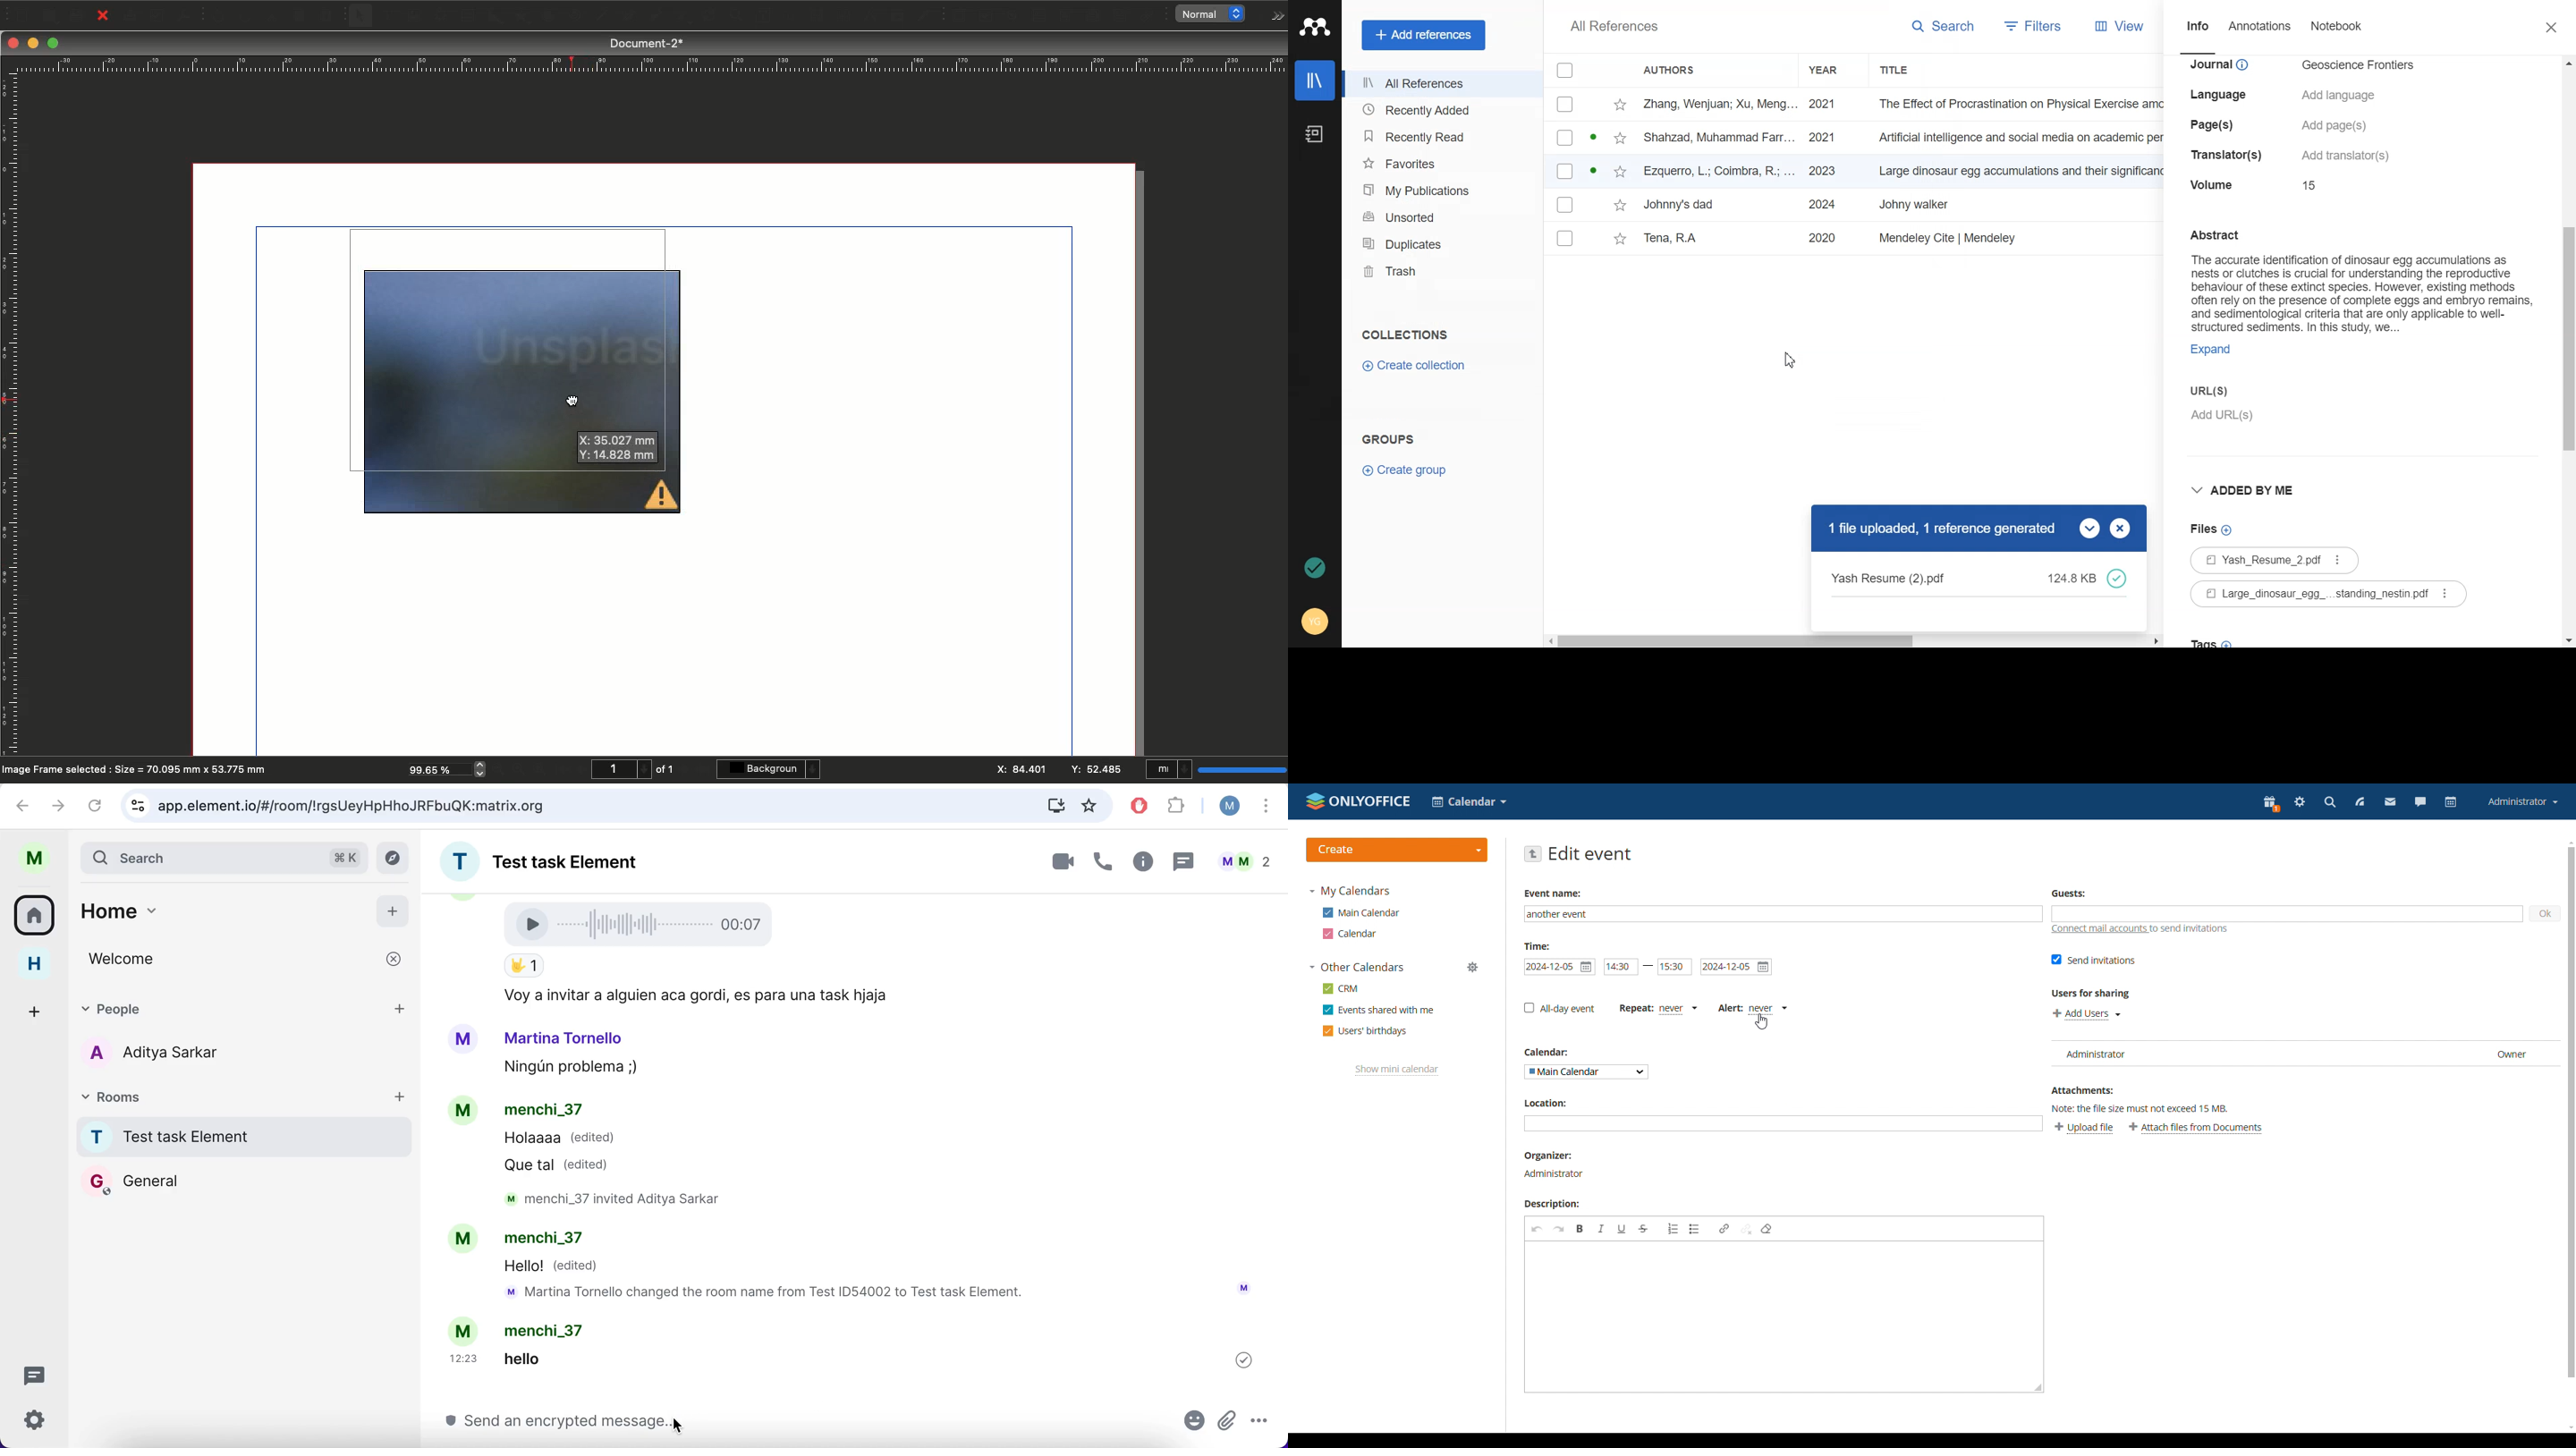 This screenshot has height=1456, width=2576. I want to click on Ningun problema ;,, so click(566, 1069).